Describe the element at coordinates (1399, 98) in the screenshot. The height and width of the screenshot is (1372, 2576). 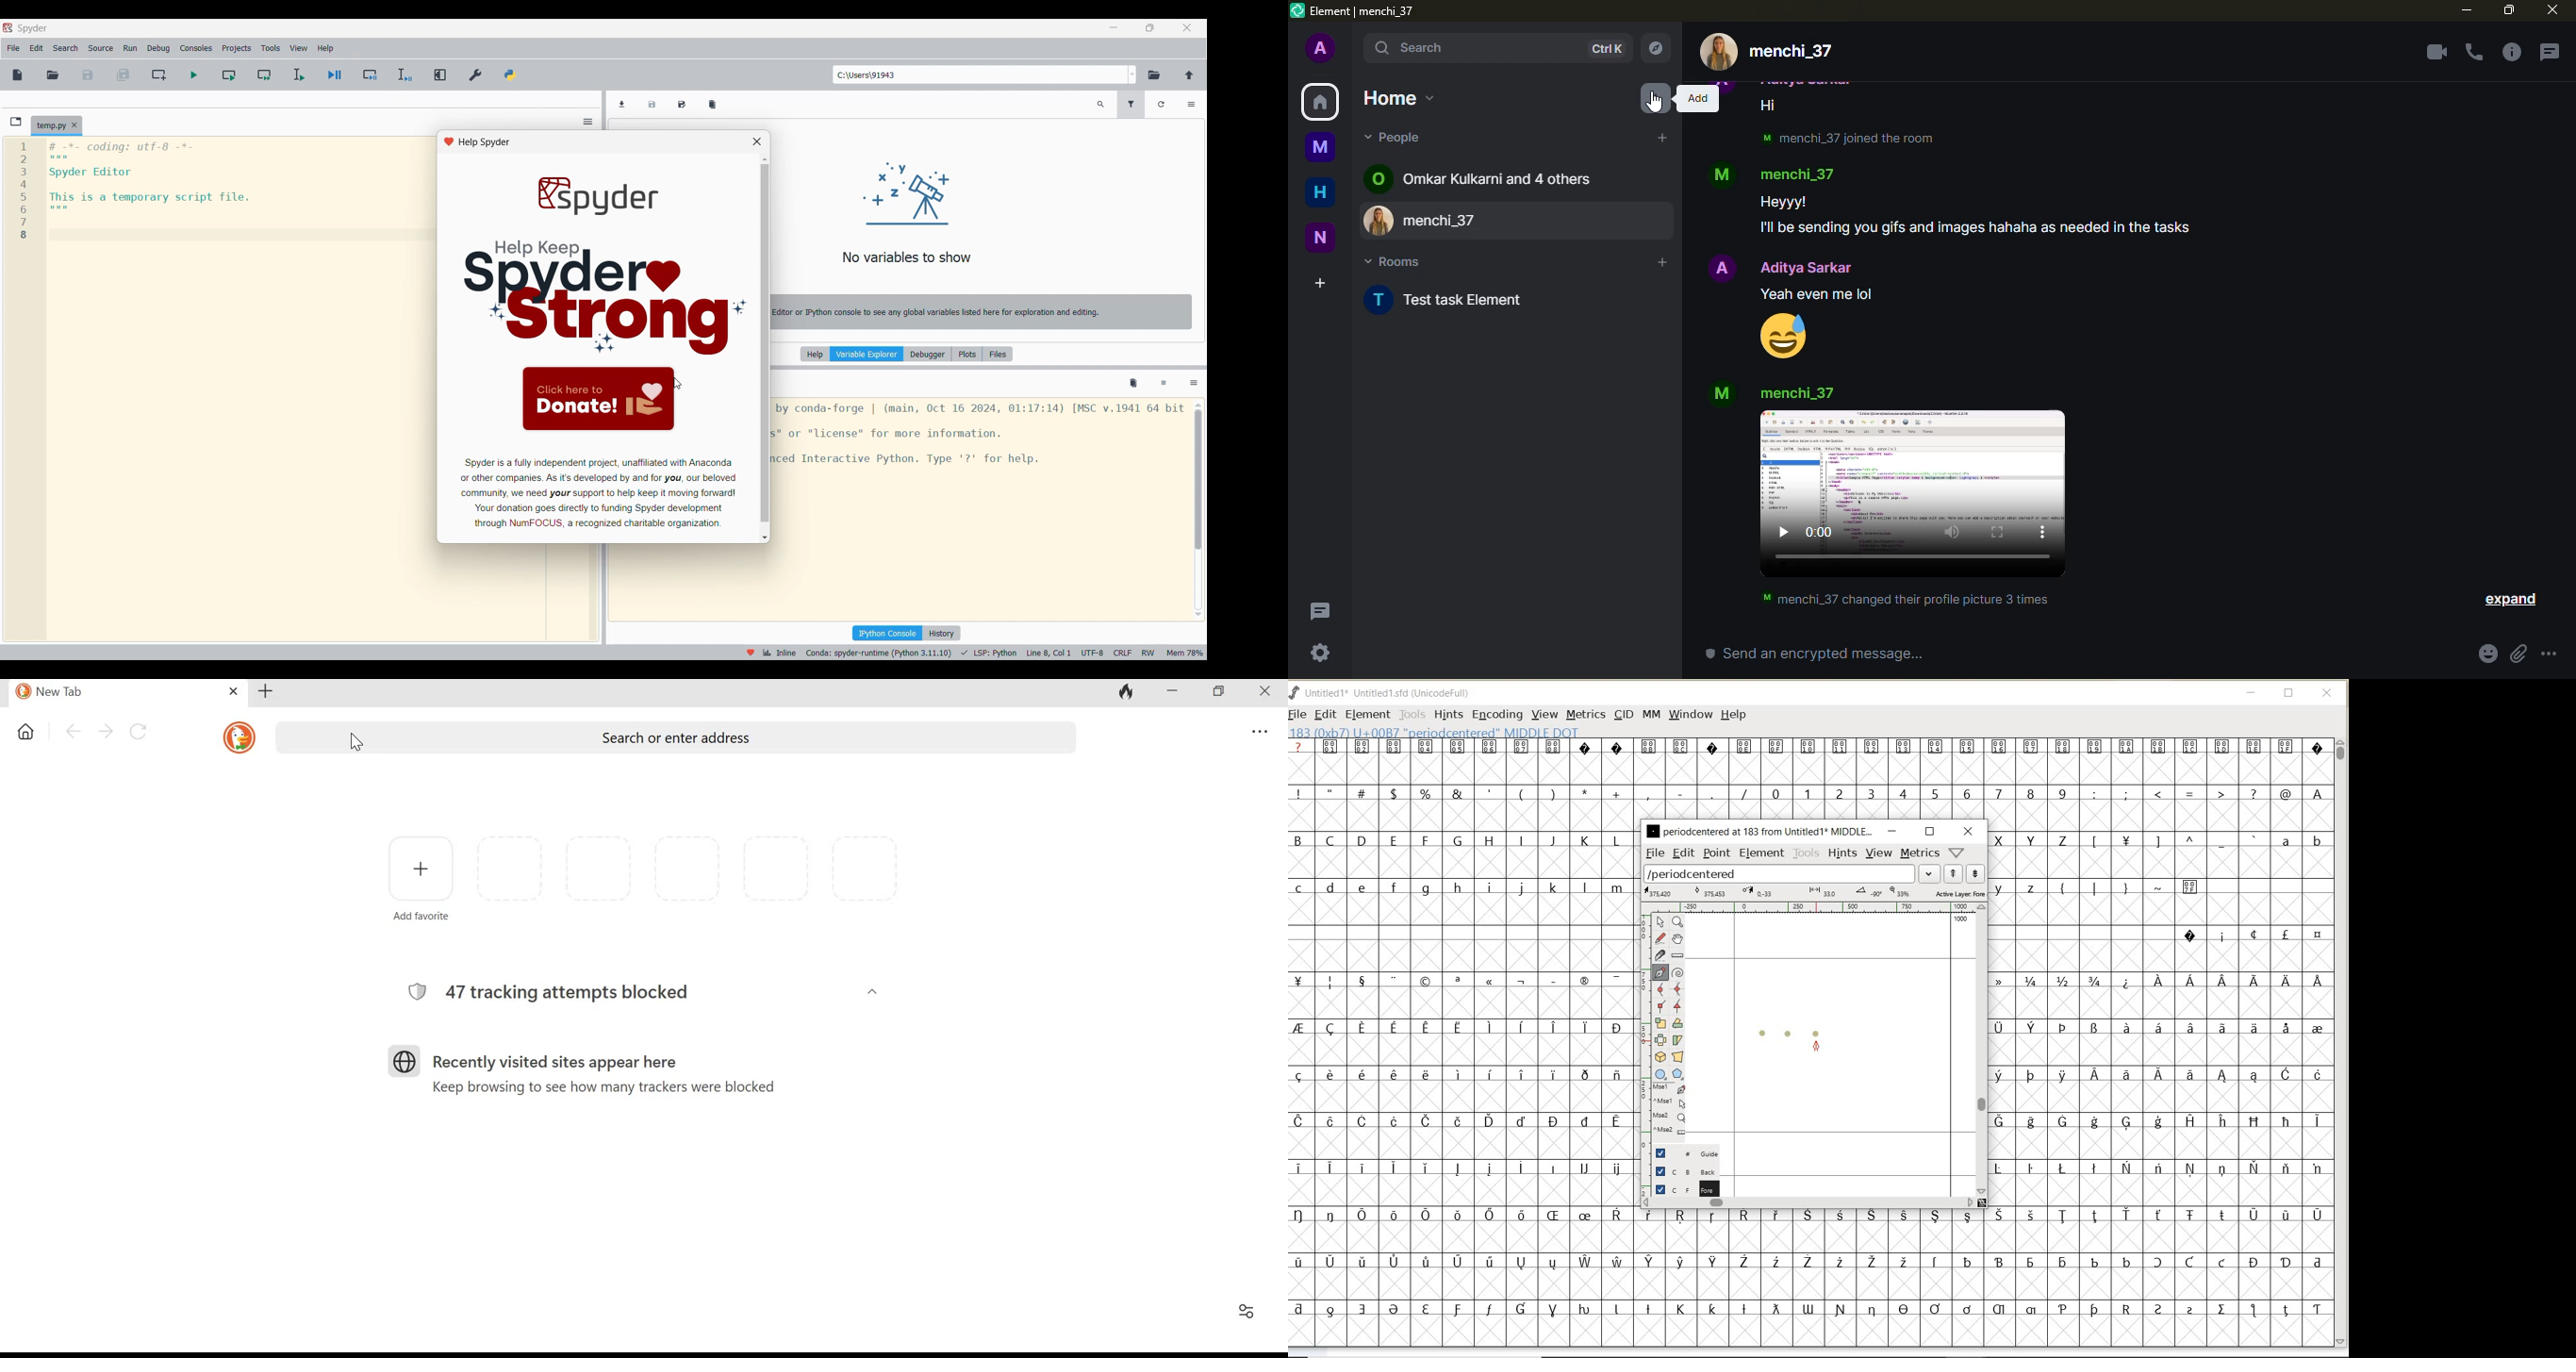
I see `home` at that location.